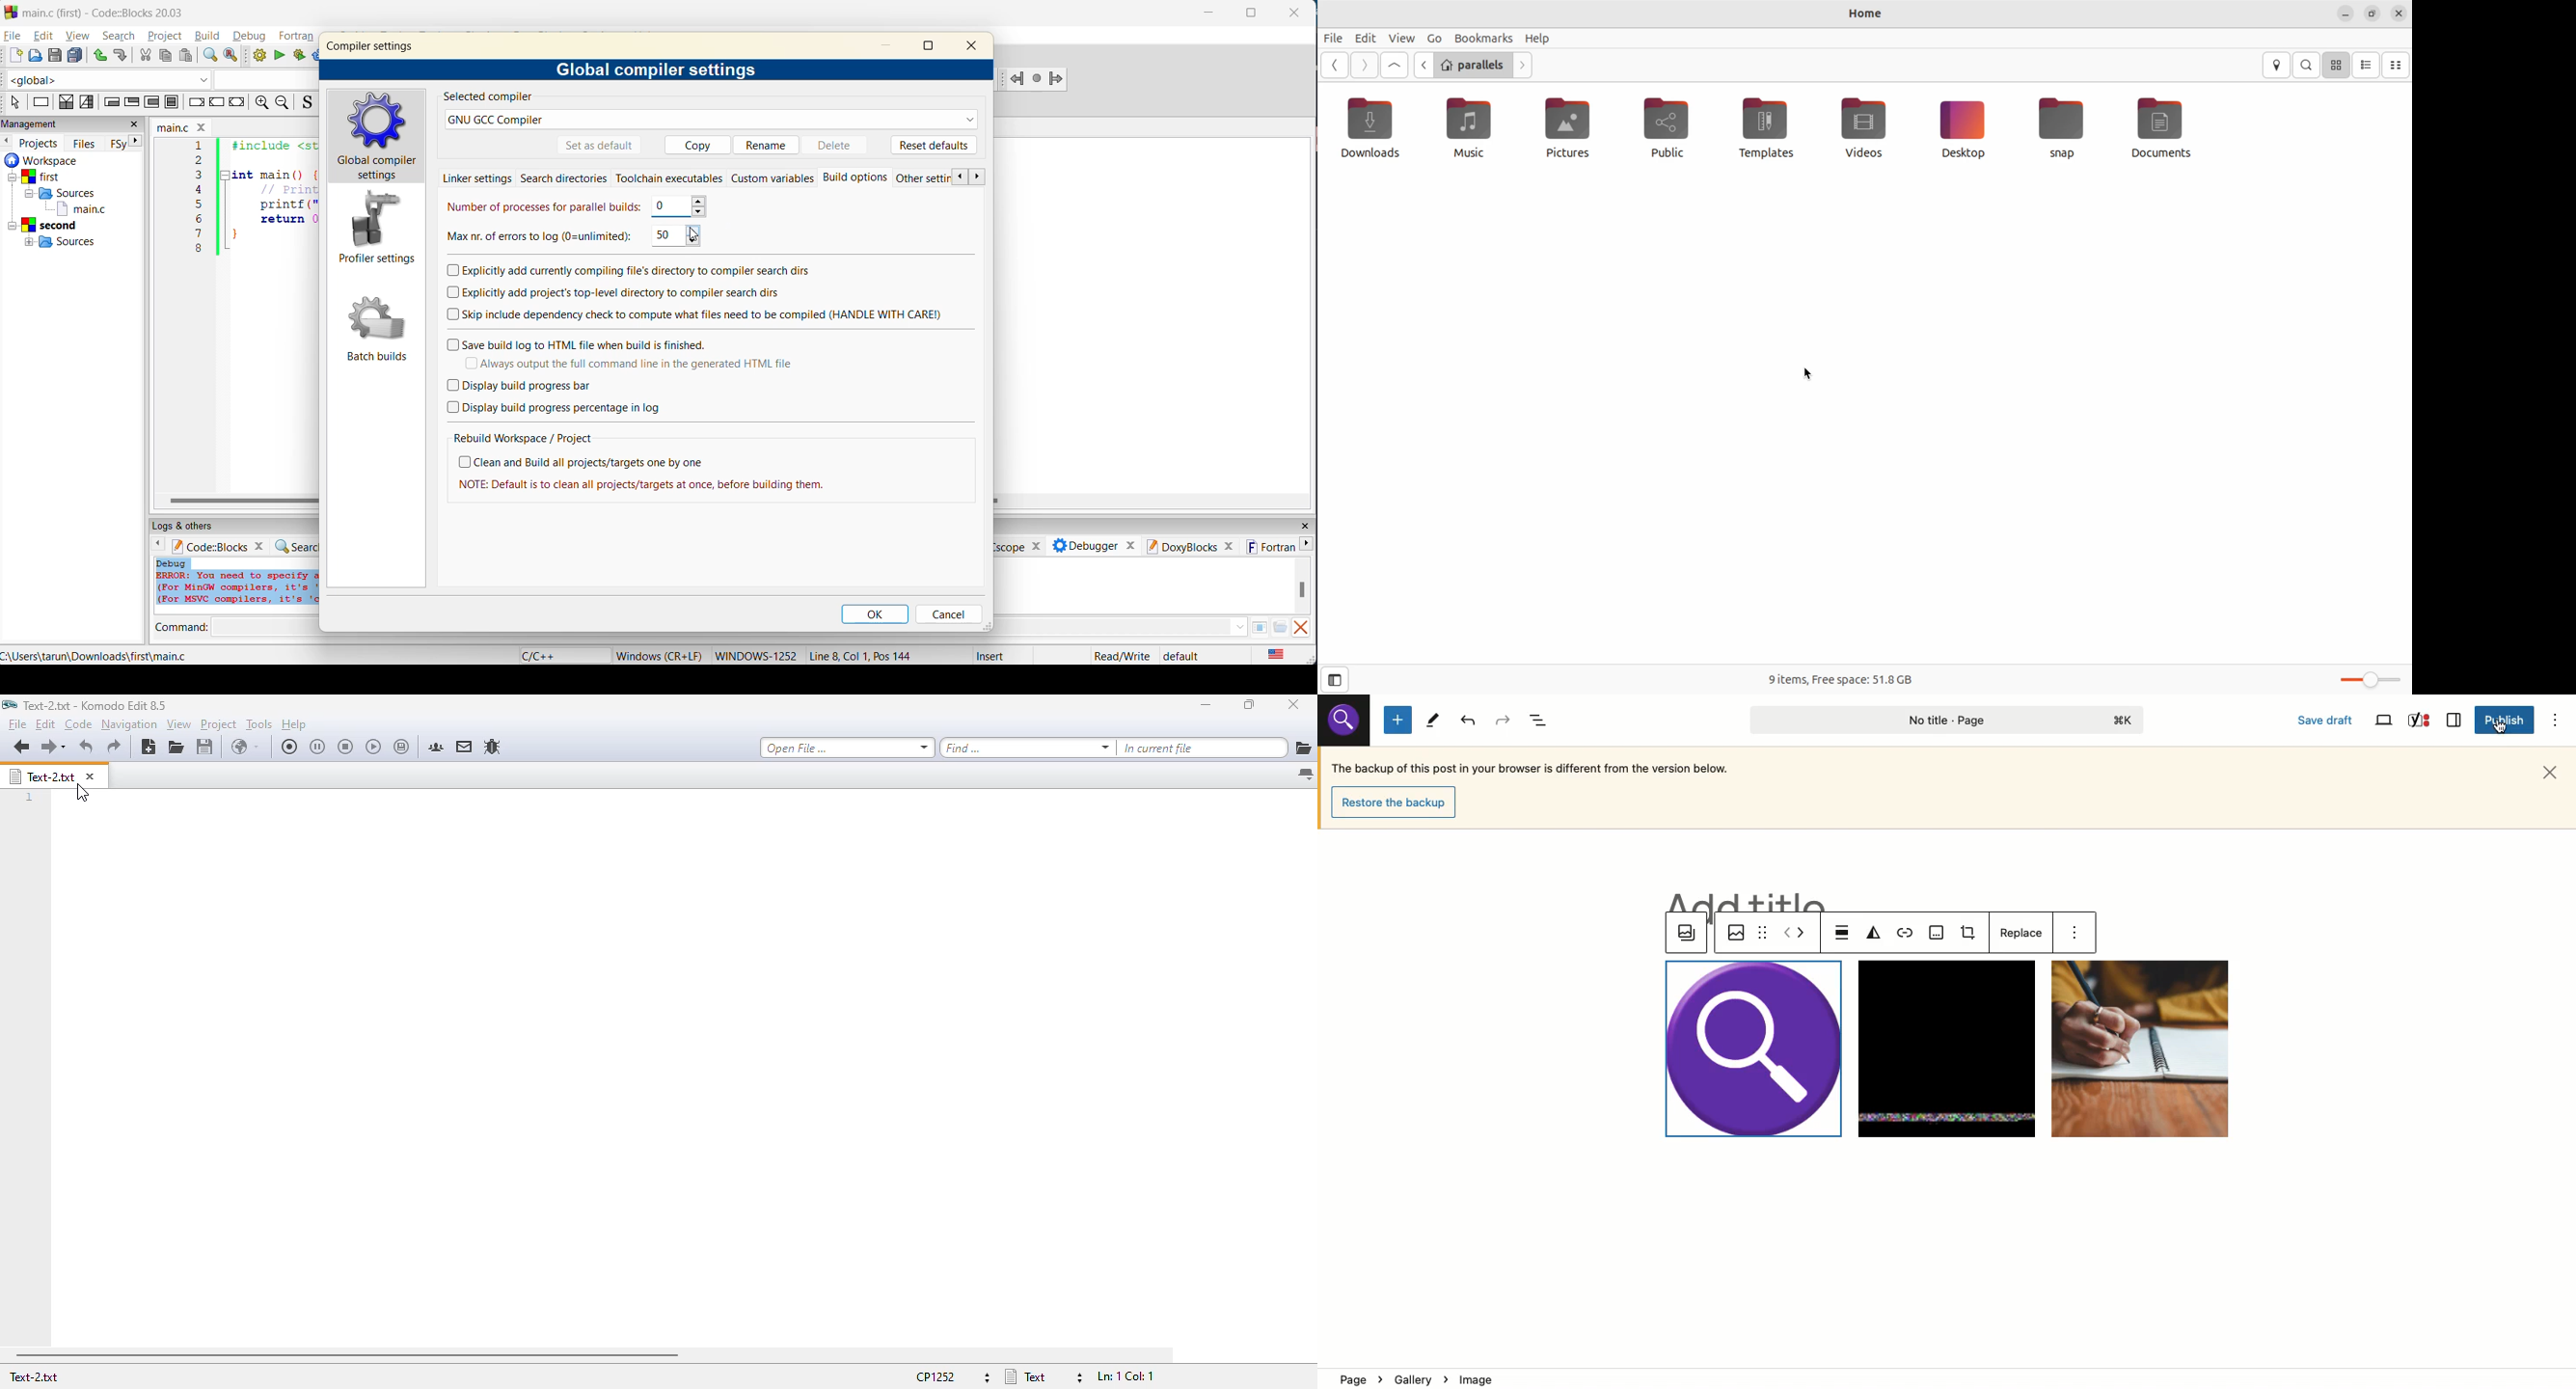 The width and height of the screenshot is (2576, 1400). What do you see at coordinates (39, 143) in the screenshot?
I see `projects` at bounding box center [39, 143].